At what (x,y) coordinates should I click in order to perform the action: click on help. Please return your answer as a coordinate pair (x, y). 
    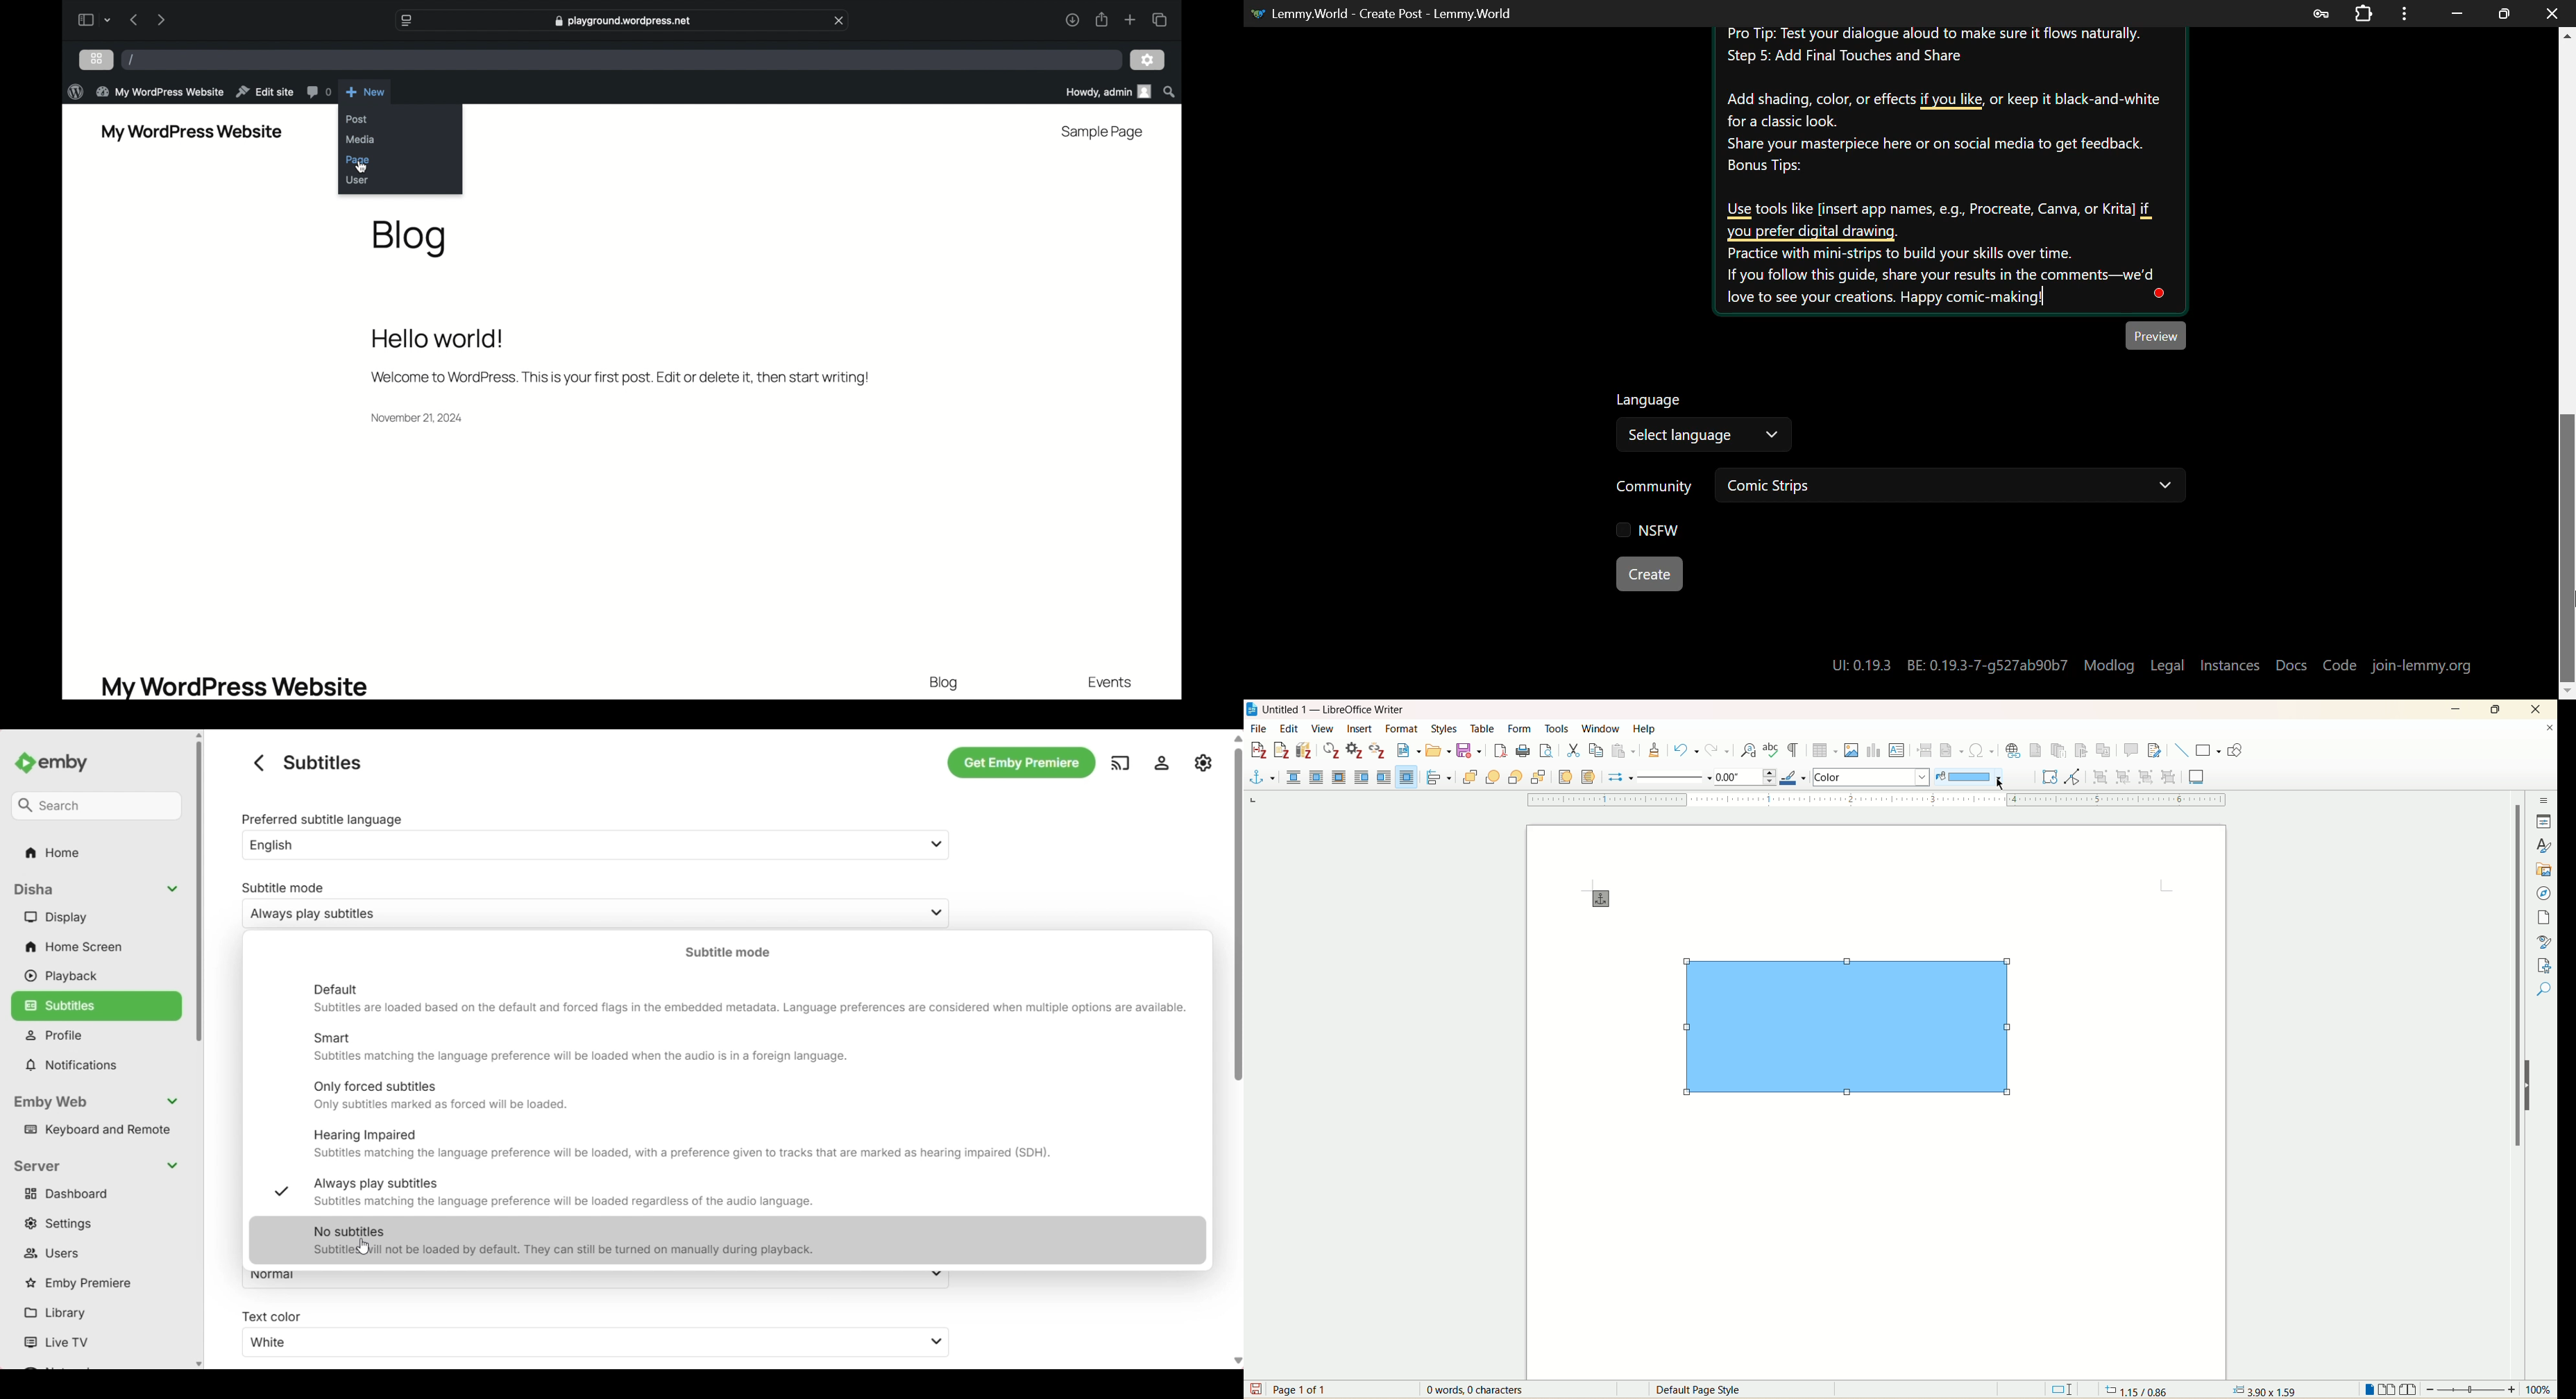
    Looking at the image, I should click on (1643, 729).